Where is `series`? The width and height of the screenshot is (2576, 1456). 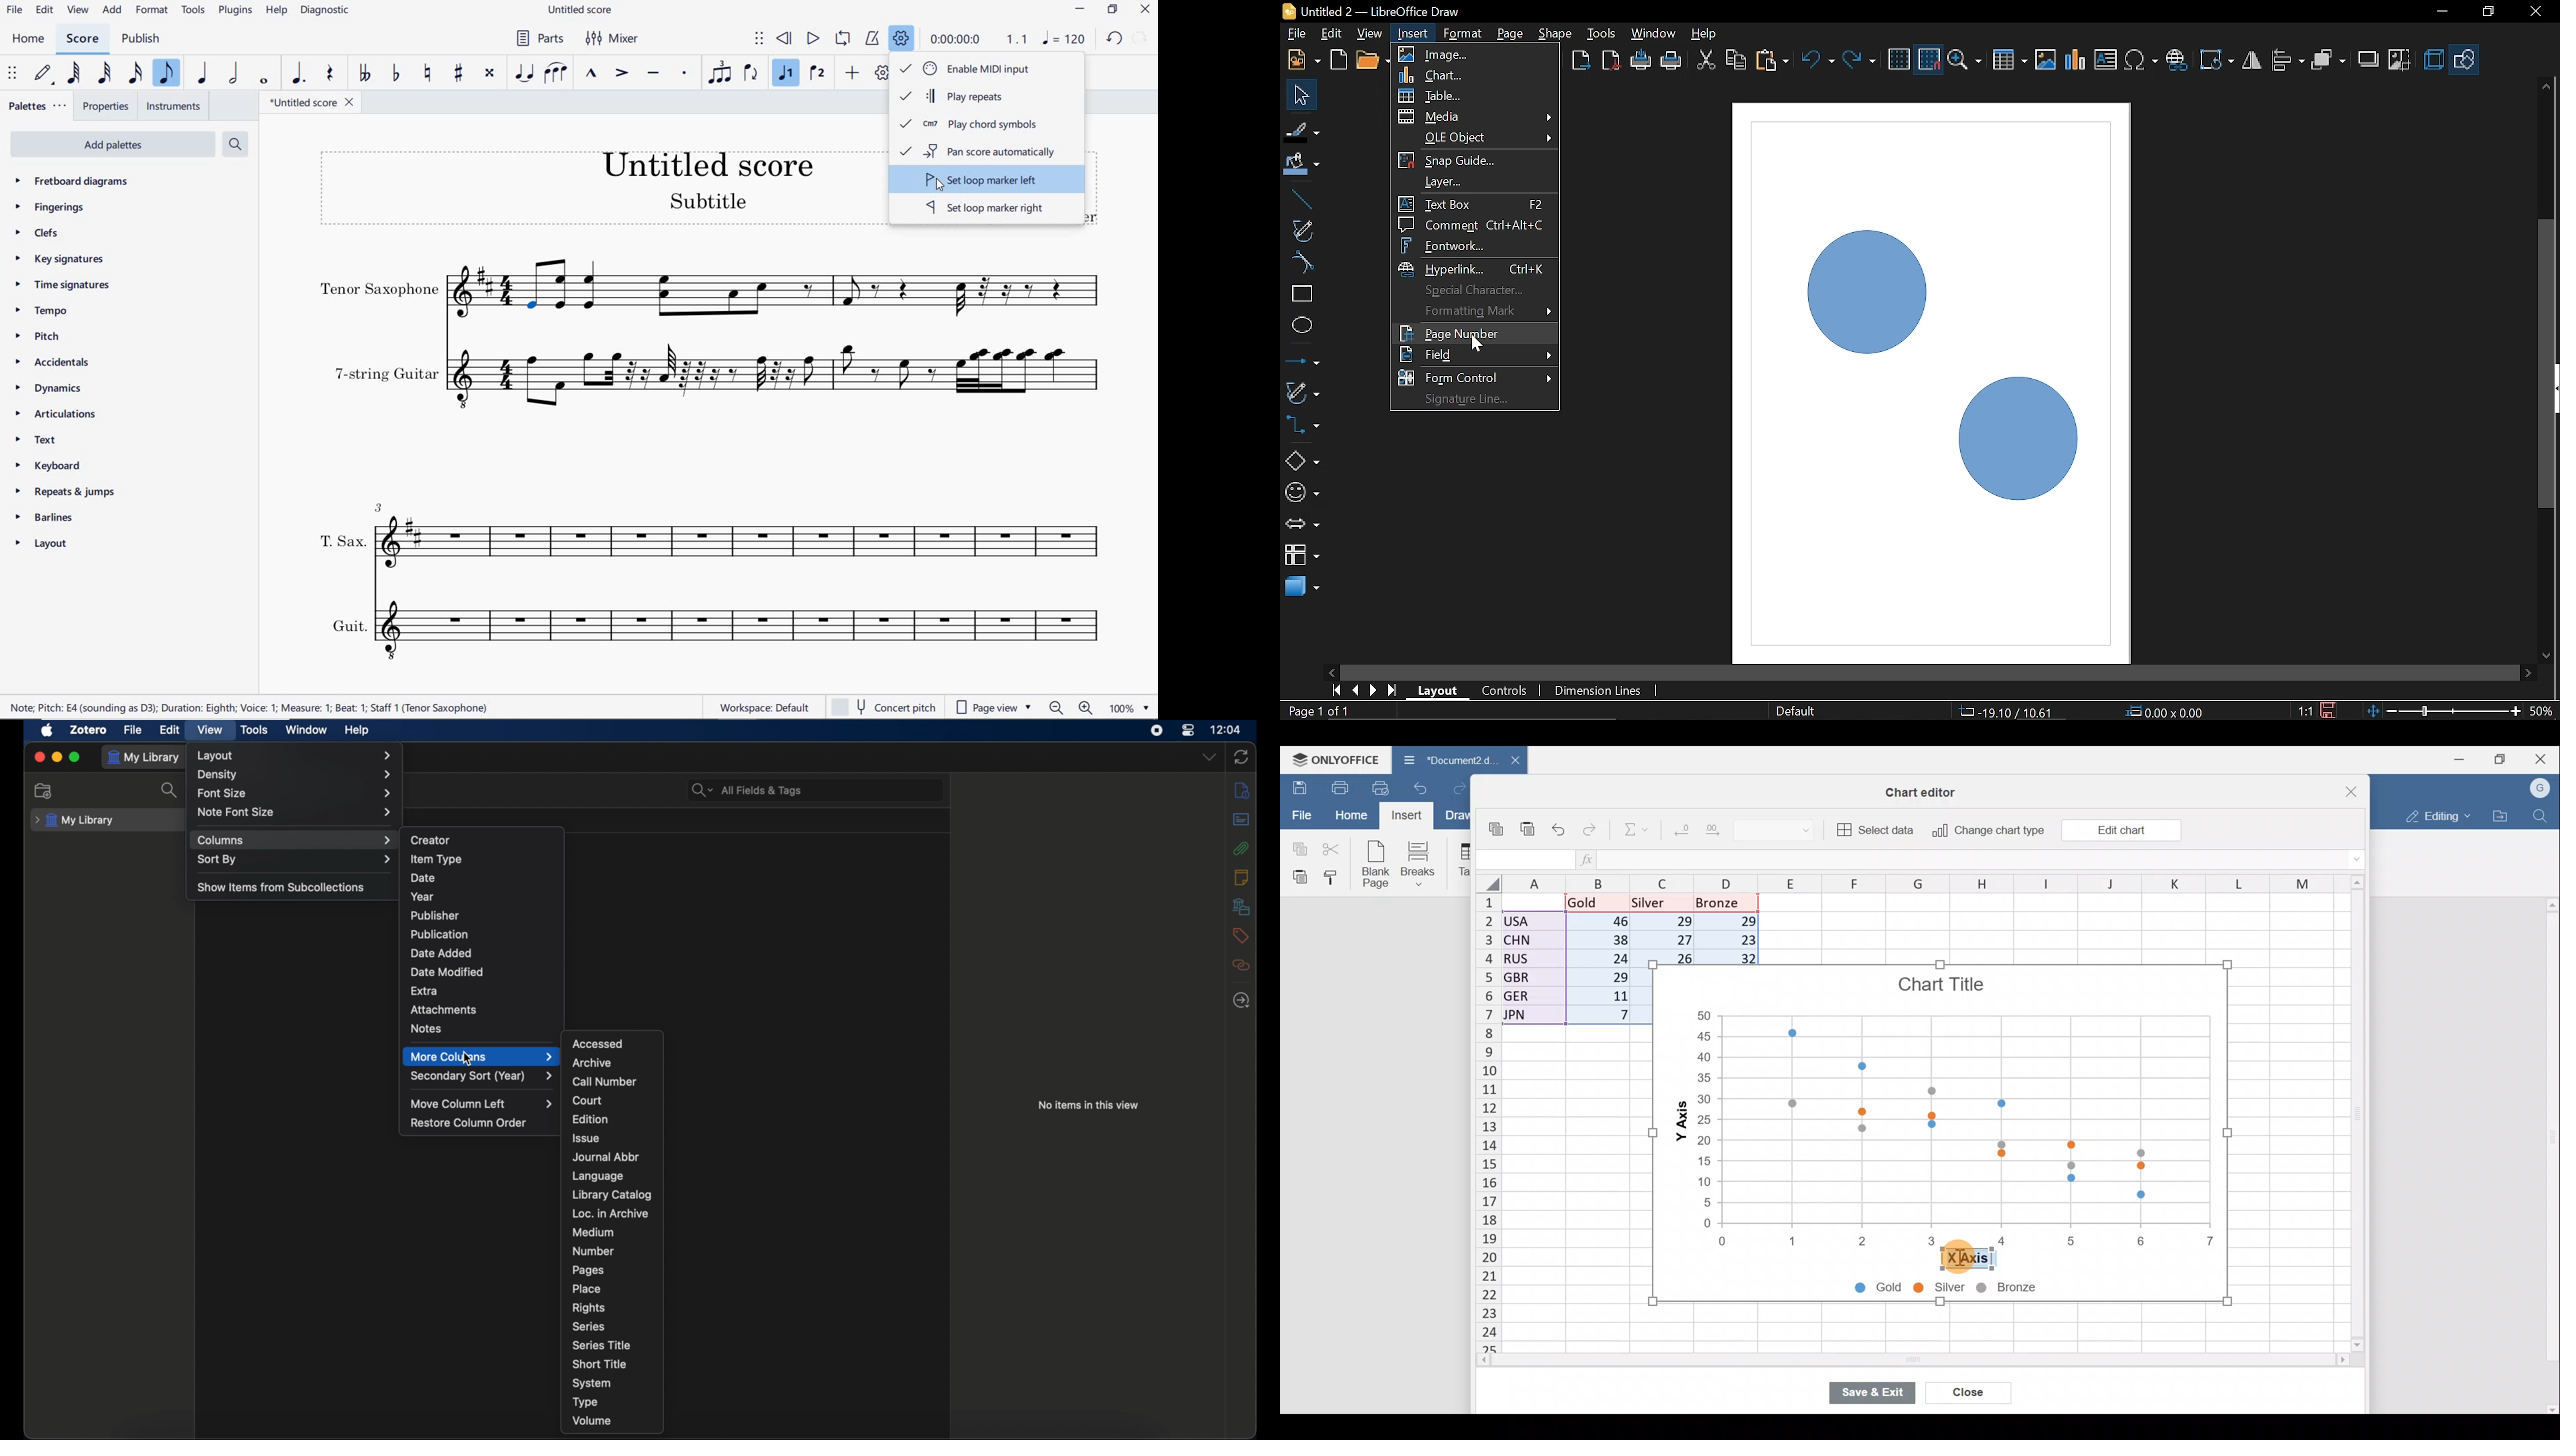 series is located at coordinates (589, 1325).